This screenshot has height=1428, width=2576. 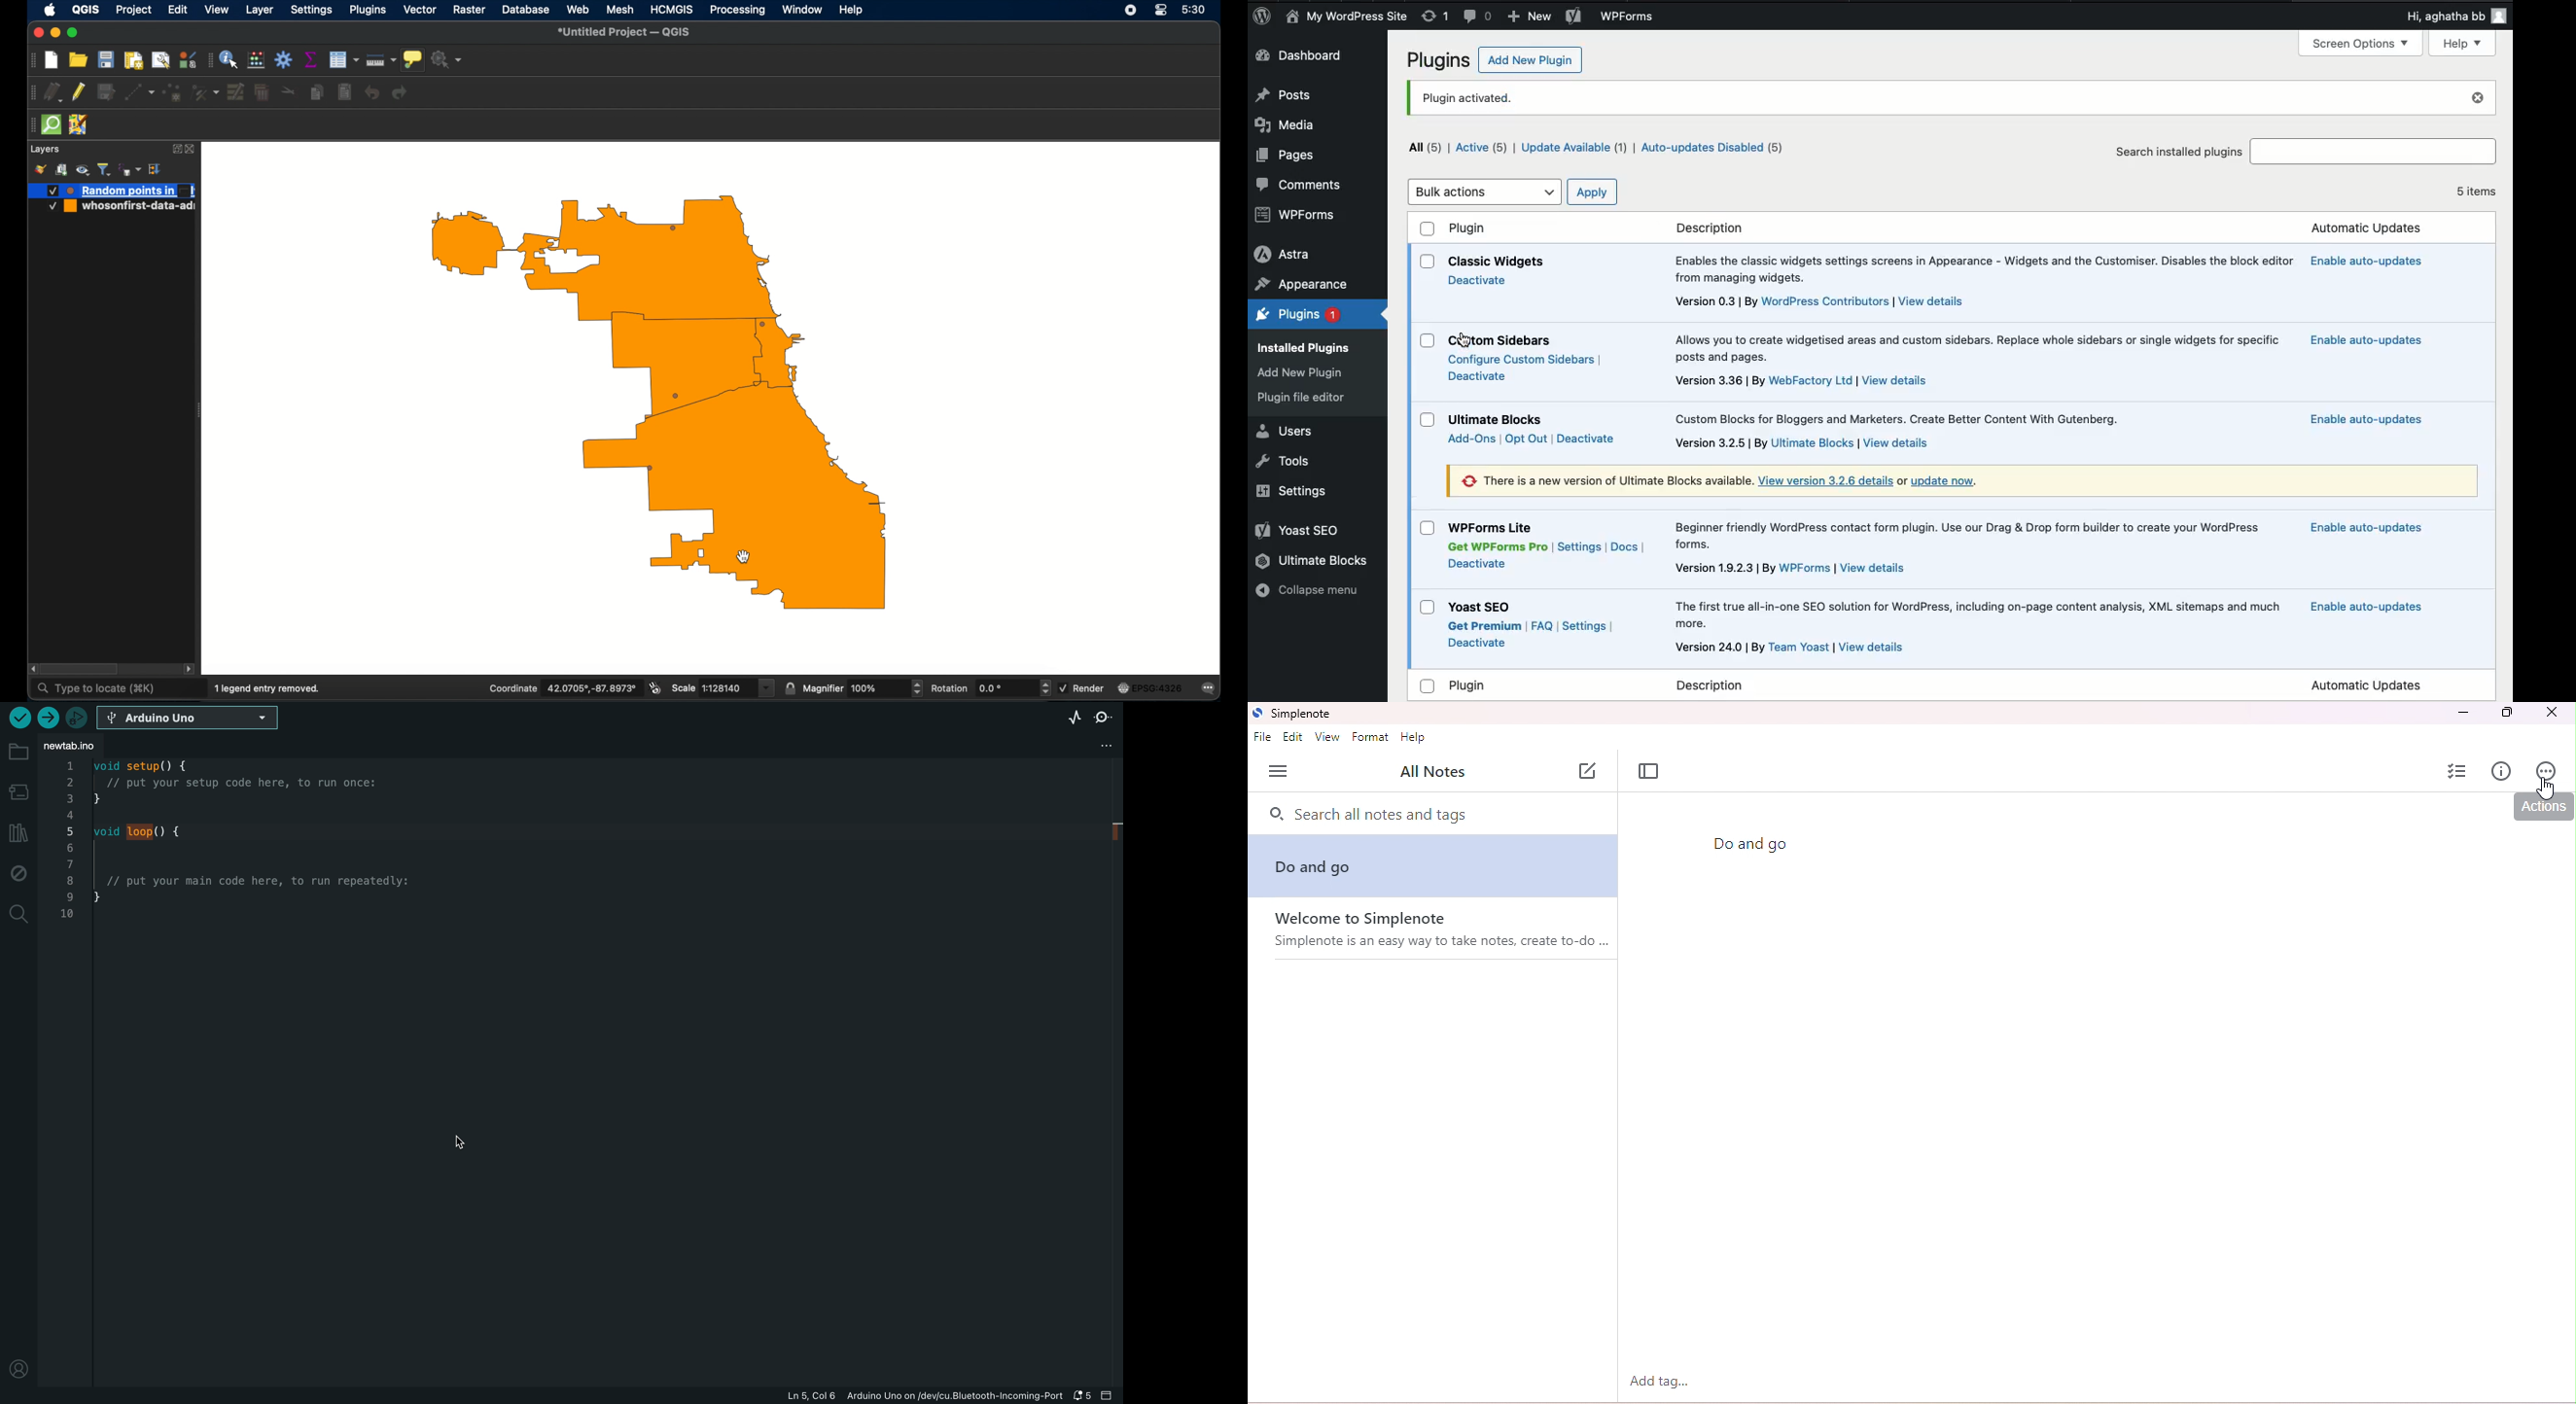 What do you see at coordinates (1278, 772) in the screenshot?
I see `open side bar` at bounding box center [1278, 772].